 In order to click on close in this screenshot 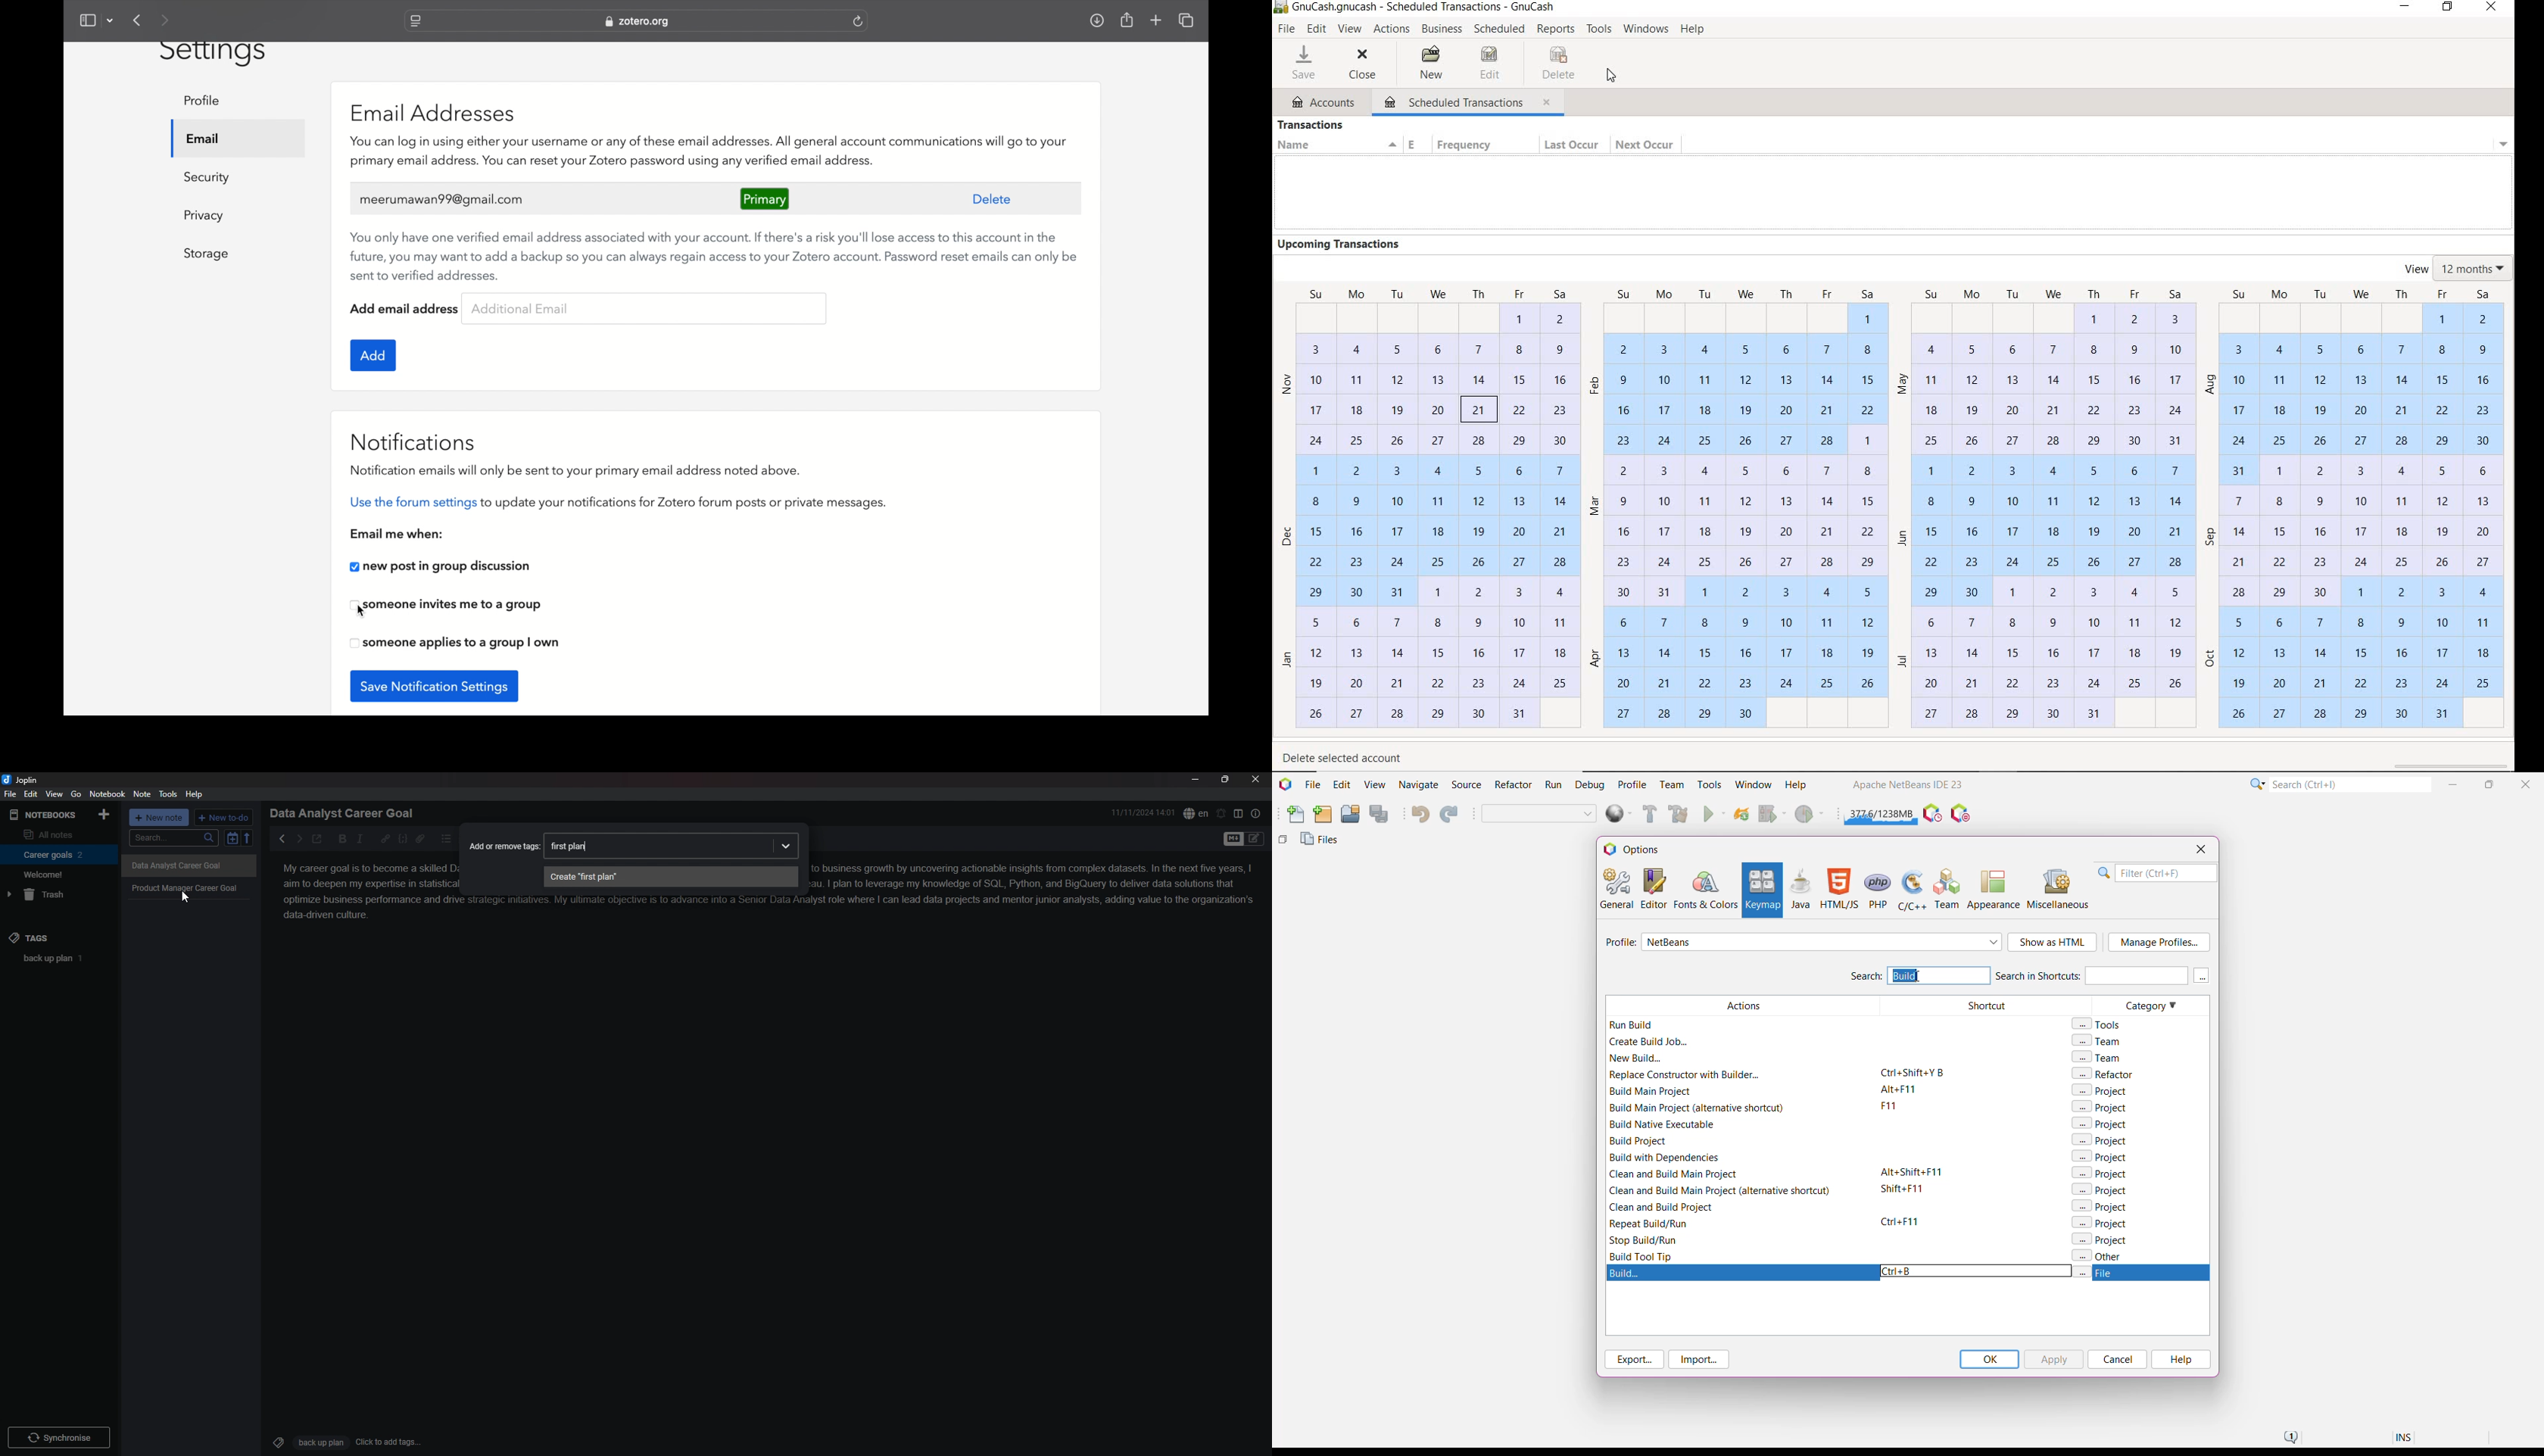, I will do `click(1255, 779)`.